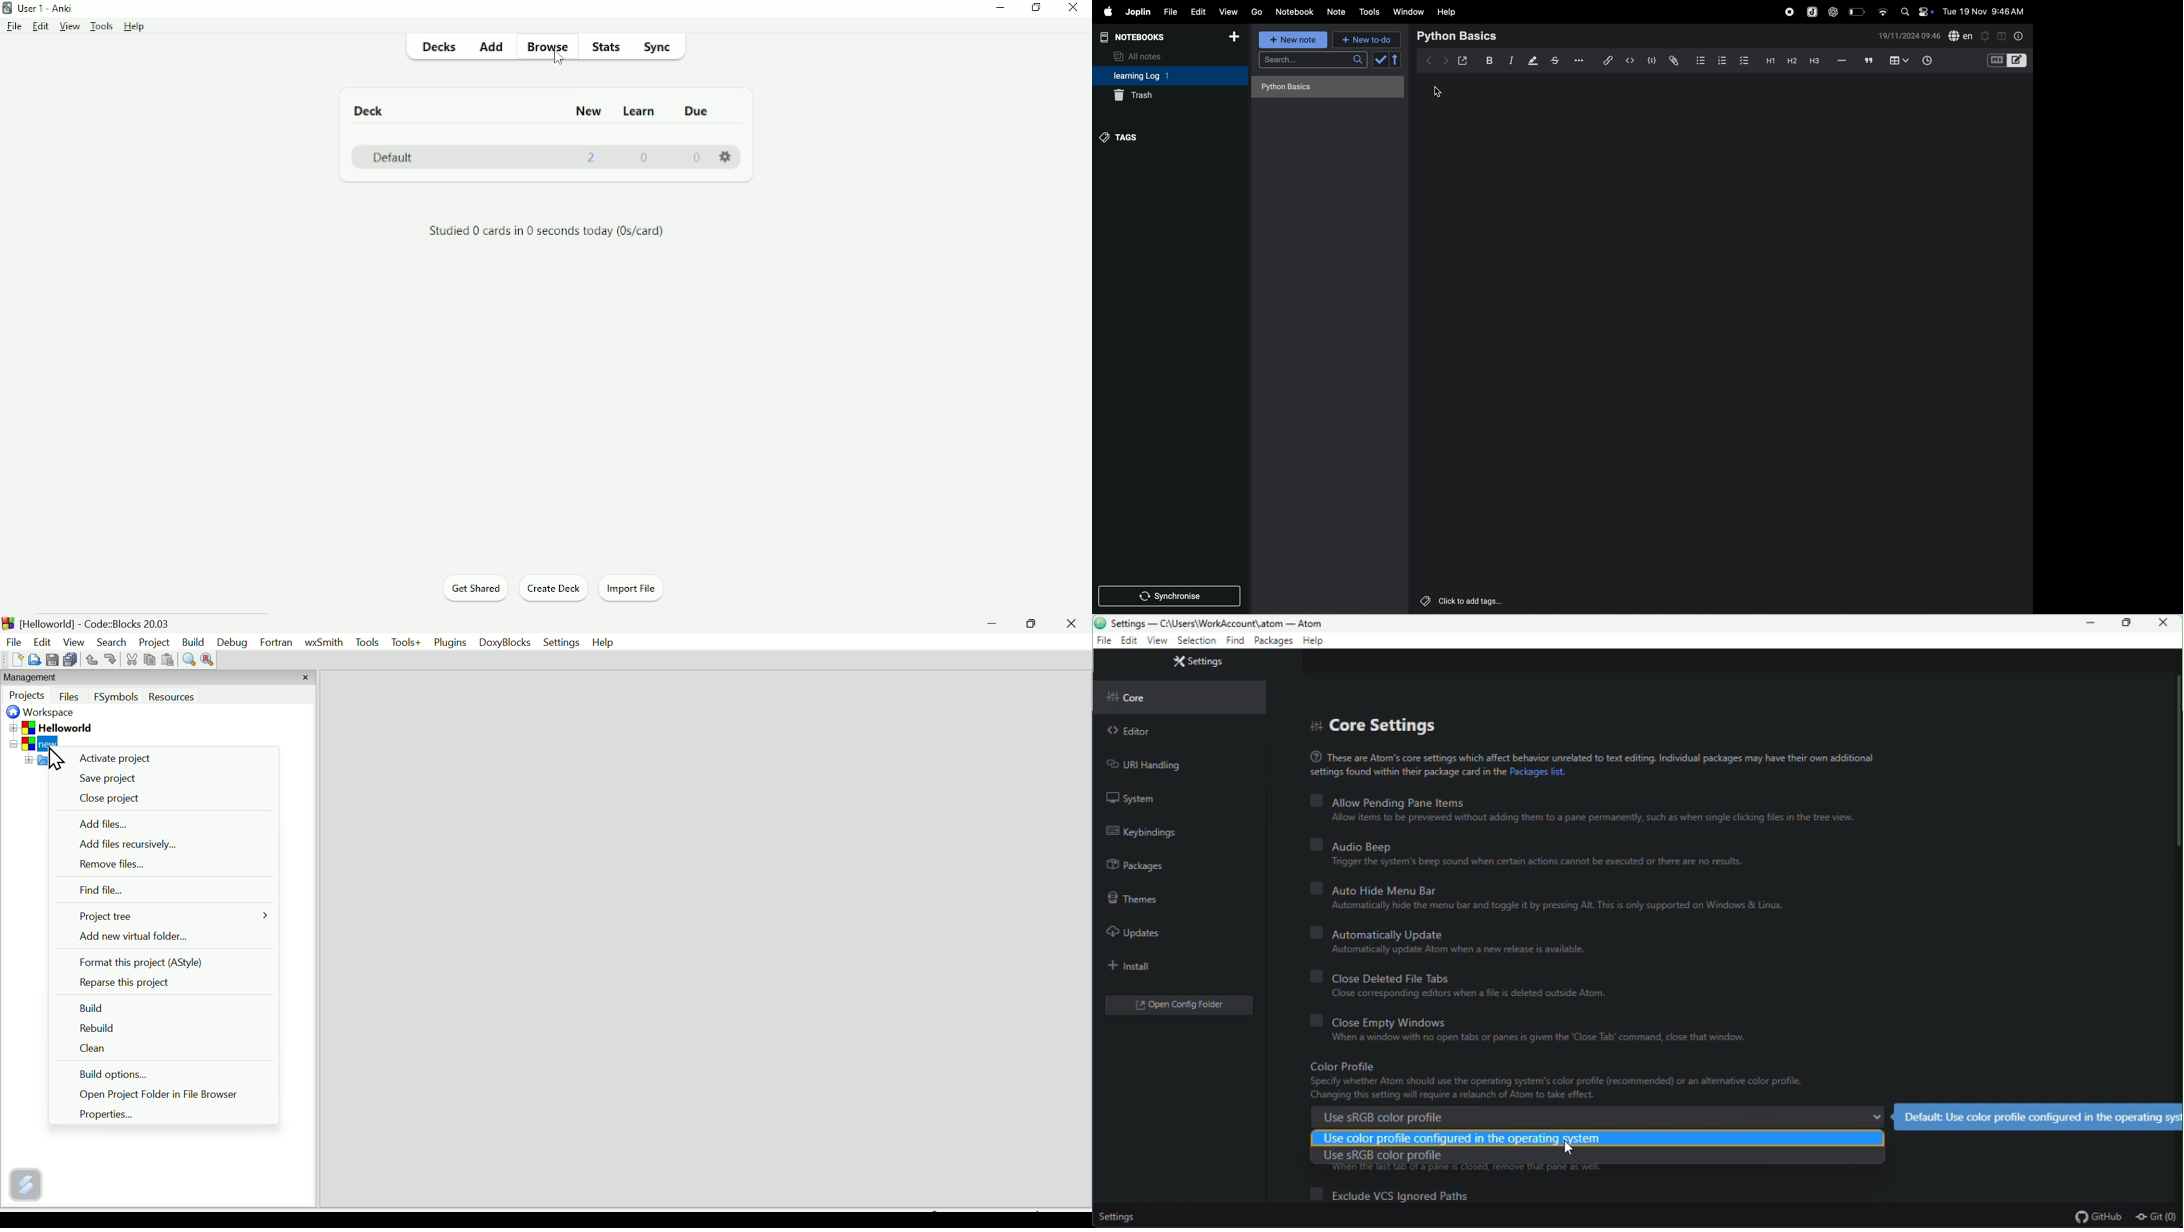  Describe the element at coordinates (1898, 61) in the screenshot. I see `add table` at that location.